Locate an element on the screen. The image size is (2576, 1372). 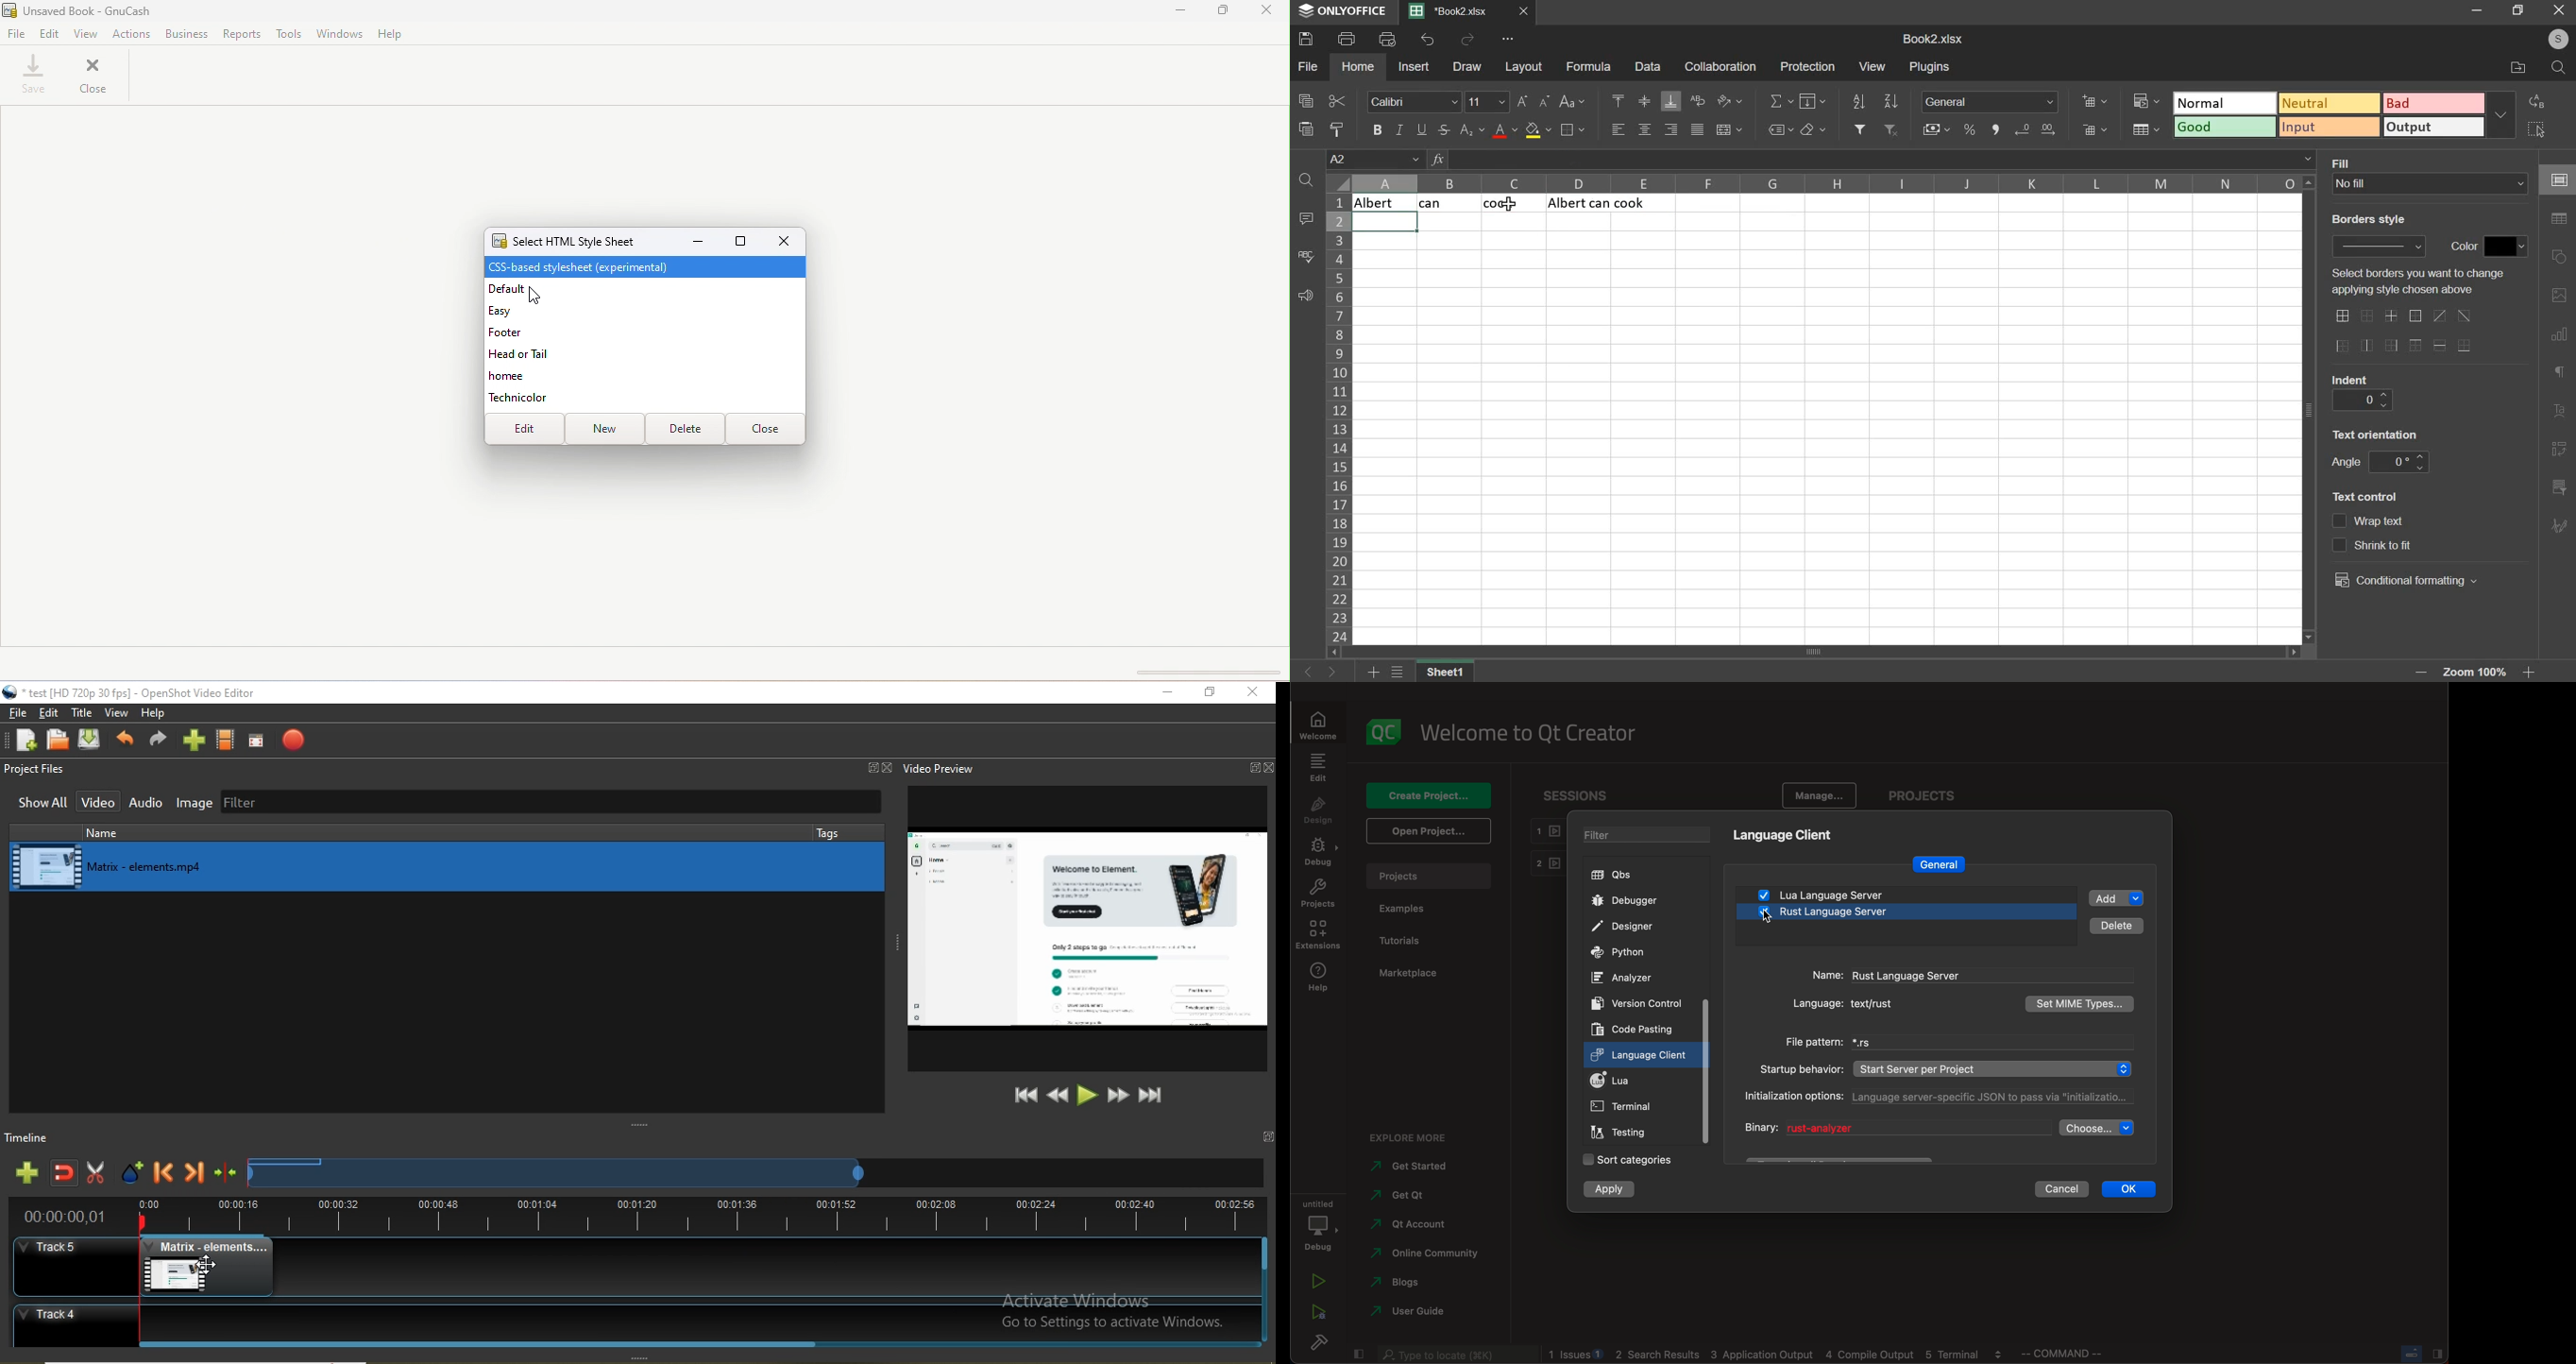
remove filter is located at coordinates (1893, 129).